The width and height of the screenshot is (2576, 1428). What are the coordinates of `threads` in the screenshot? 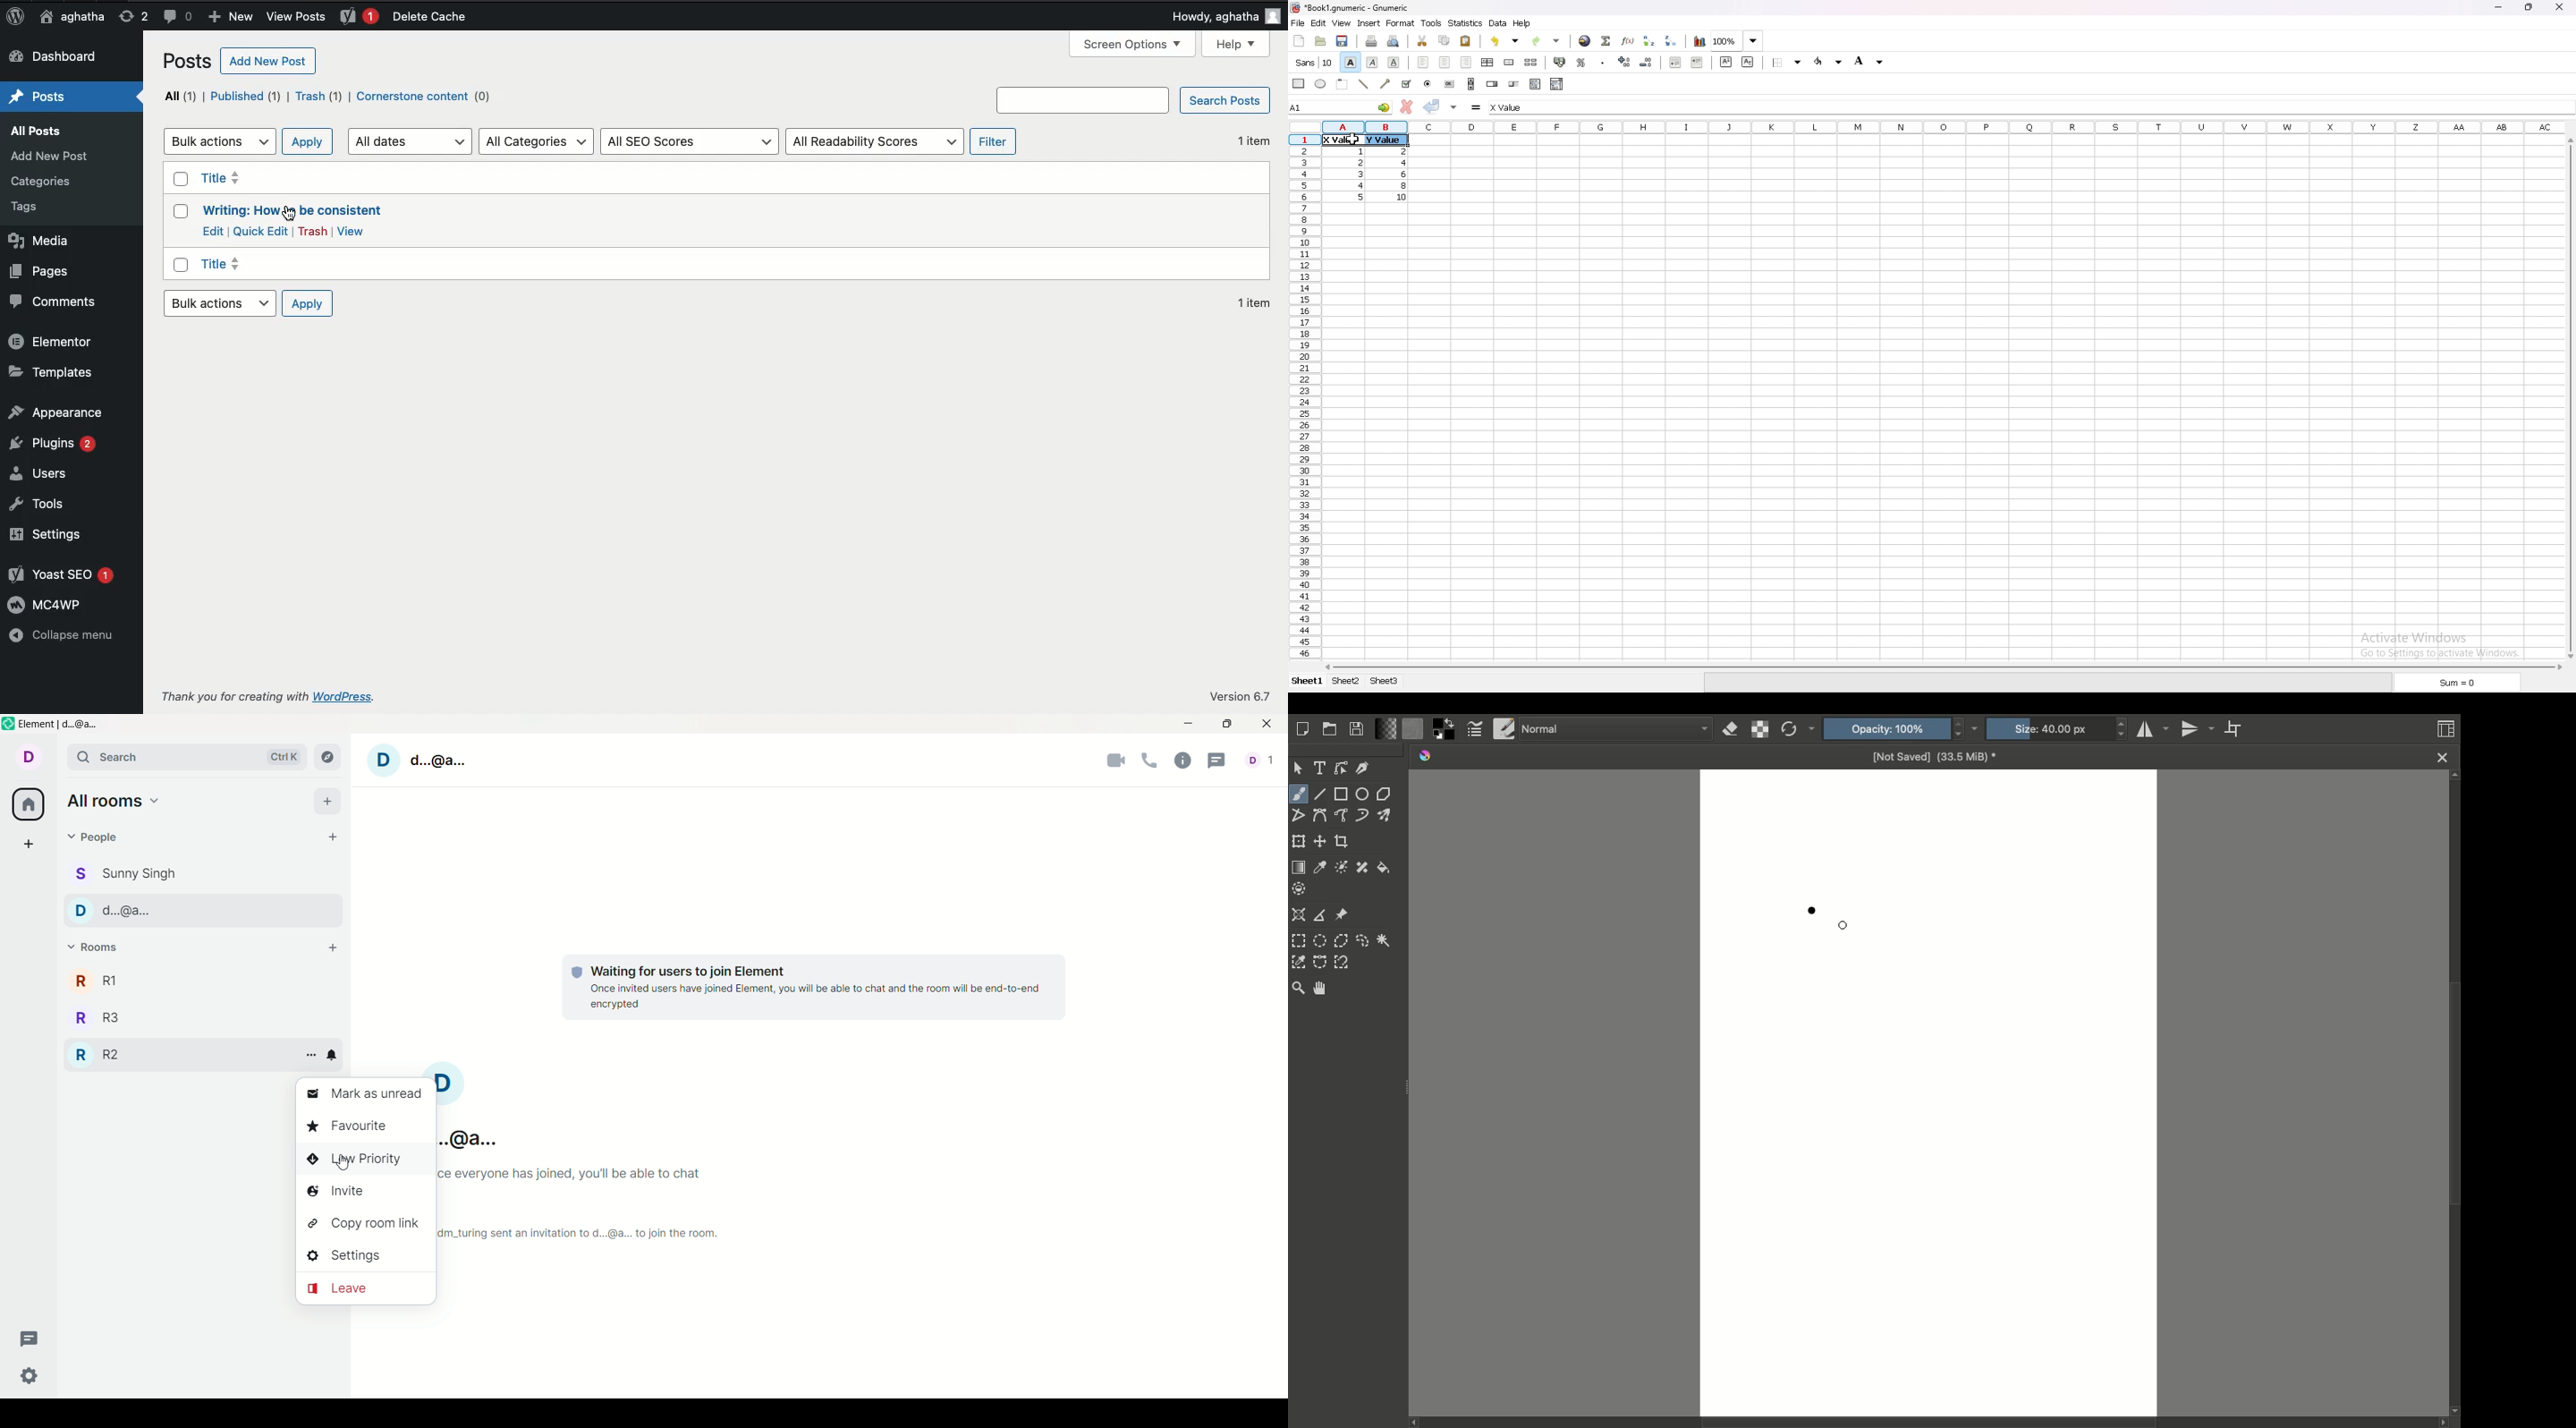 It's located at (1214, 761).